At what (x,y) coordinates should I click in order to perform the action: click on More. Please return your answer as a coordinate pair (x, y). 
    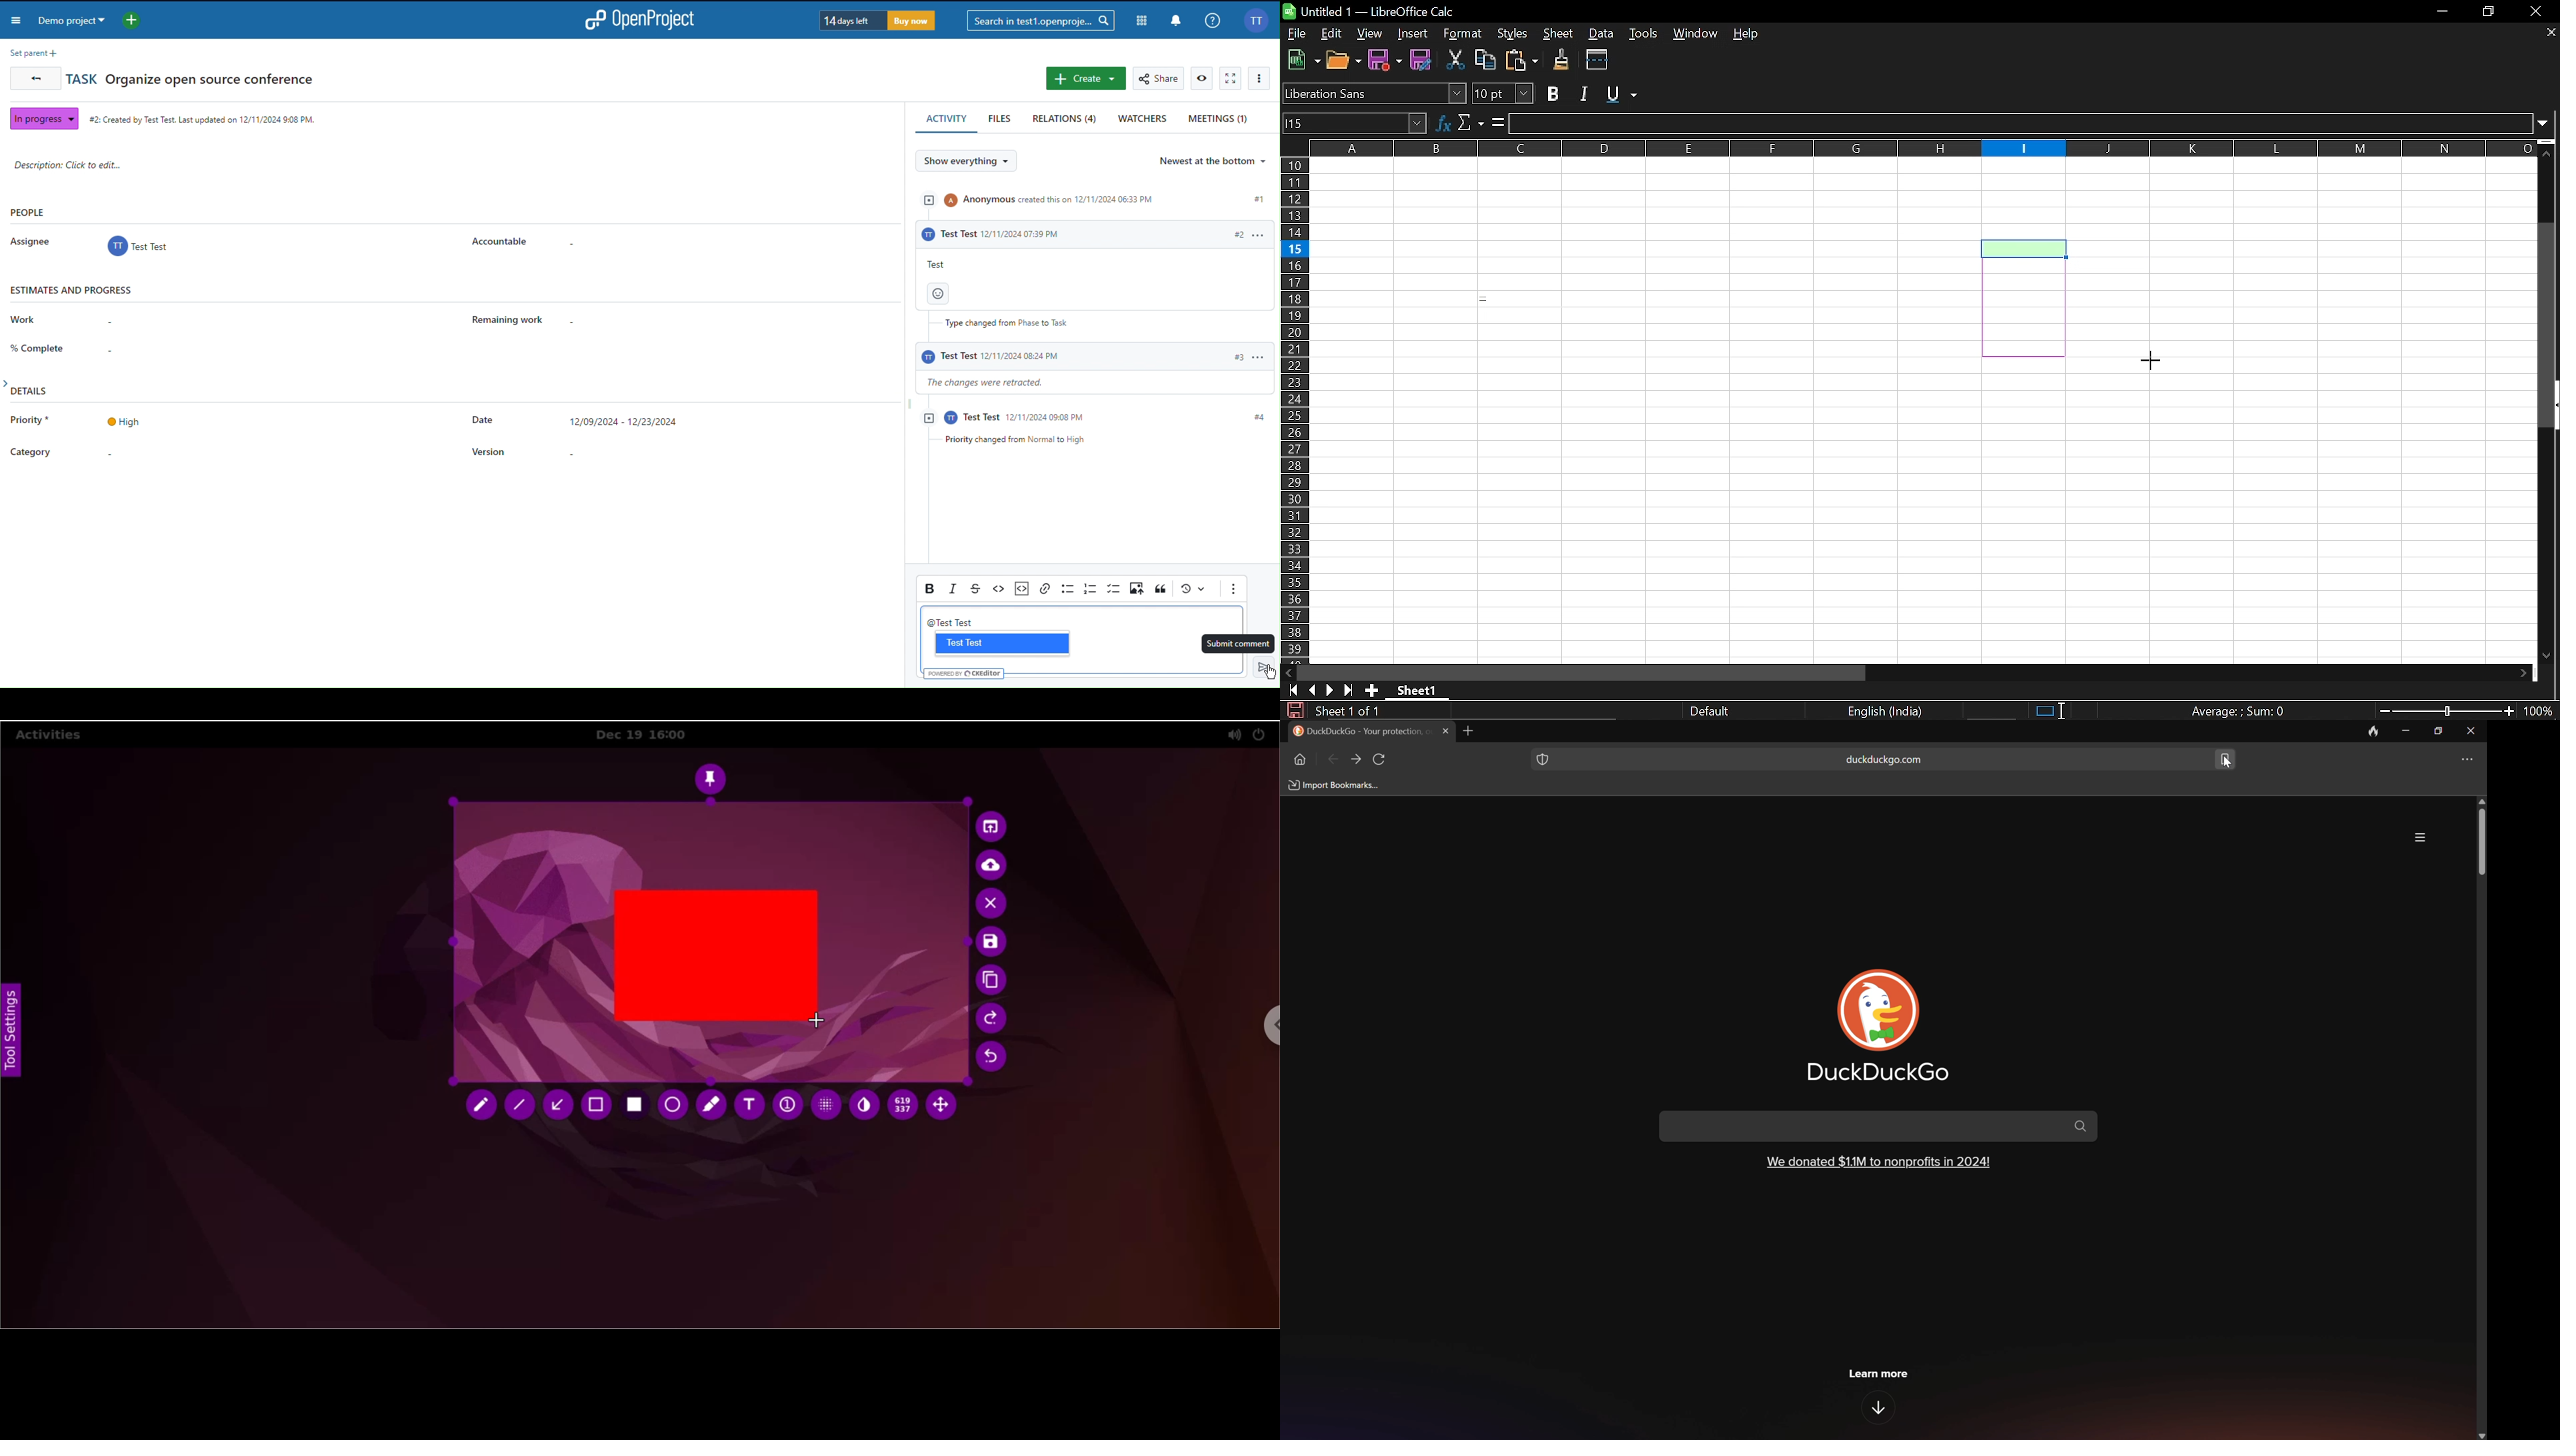
    Looking at the image, I should click on (1233, 590).